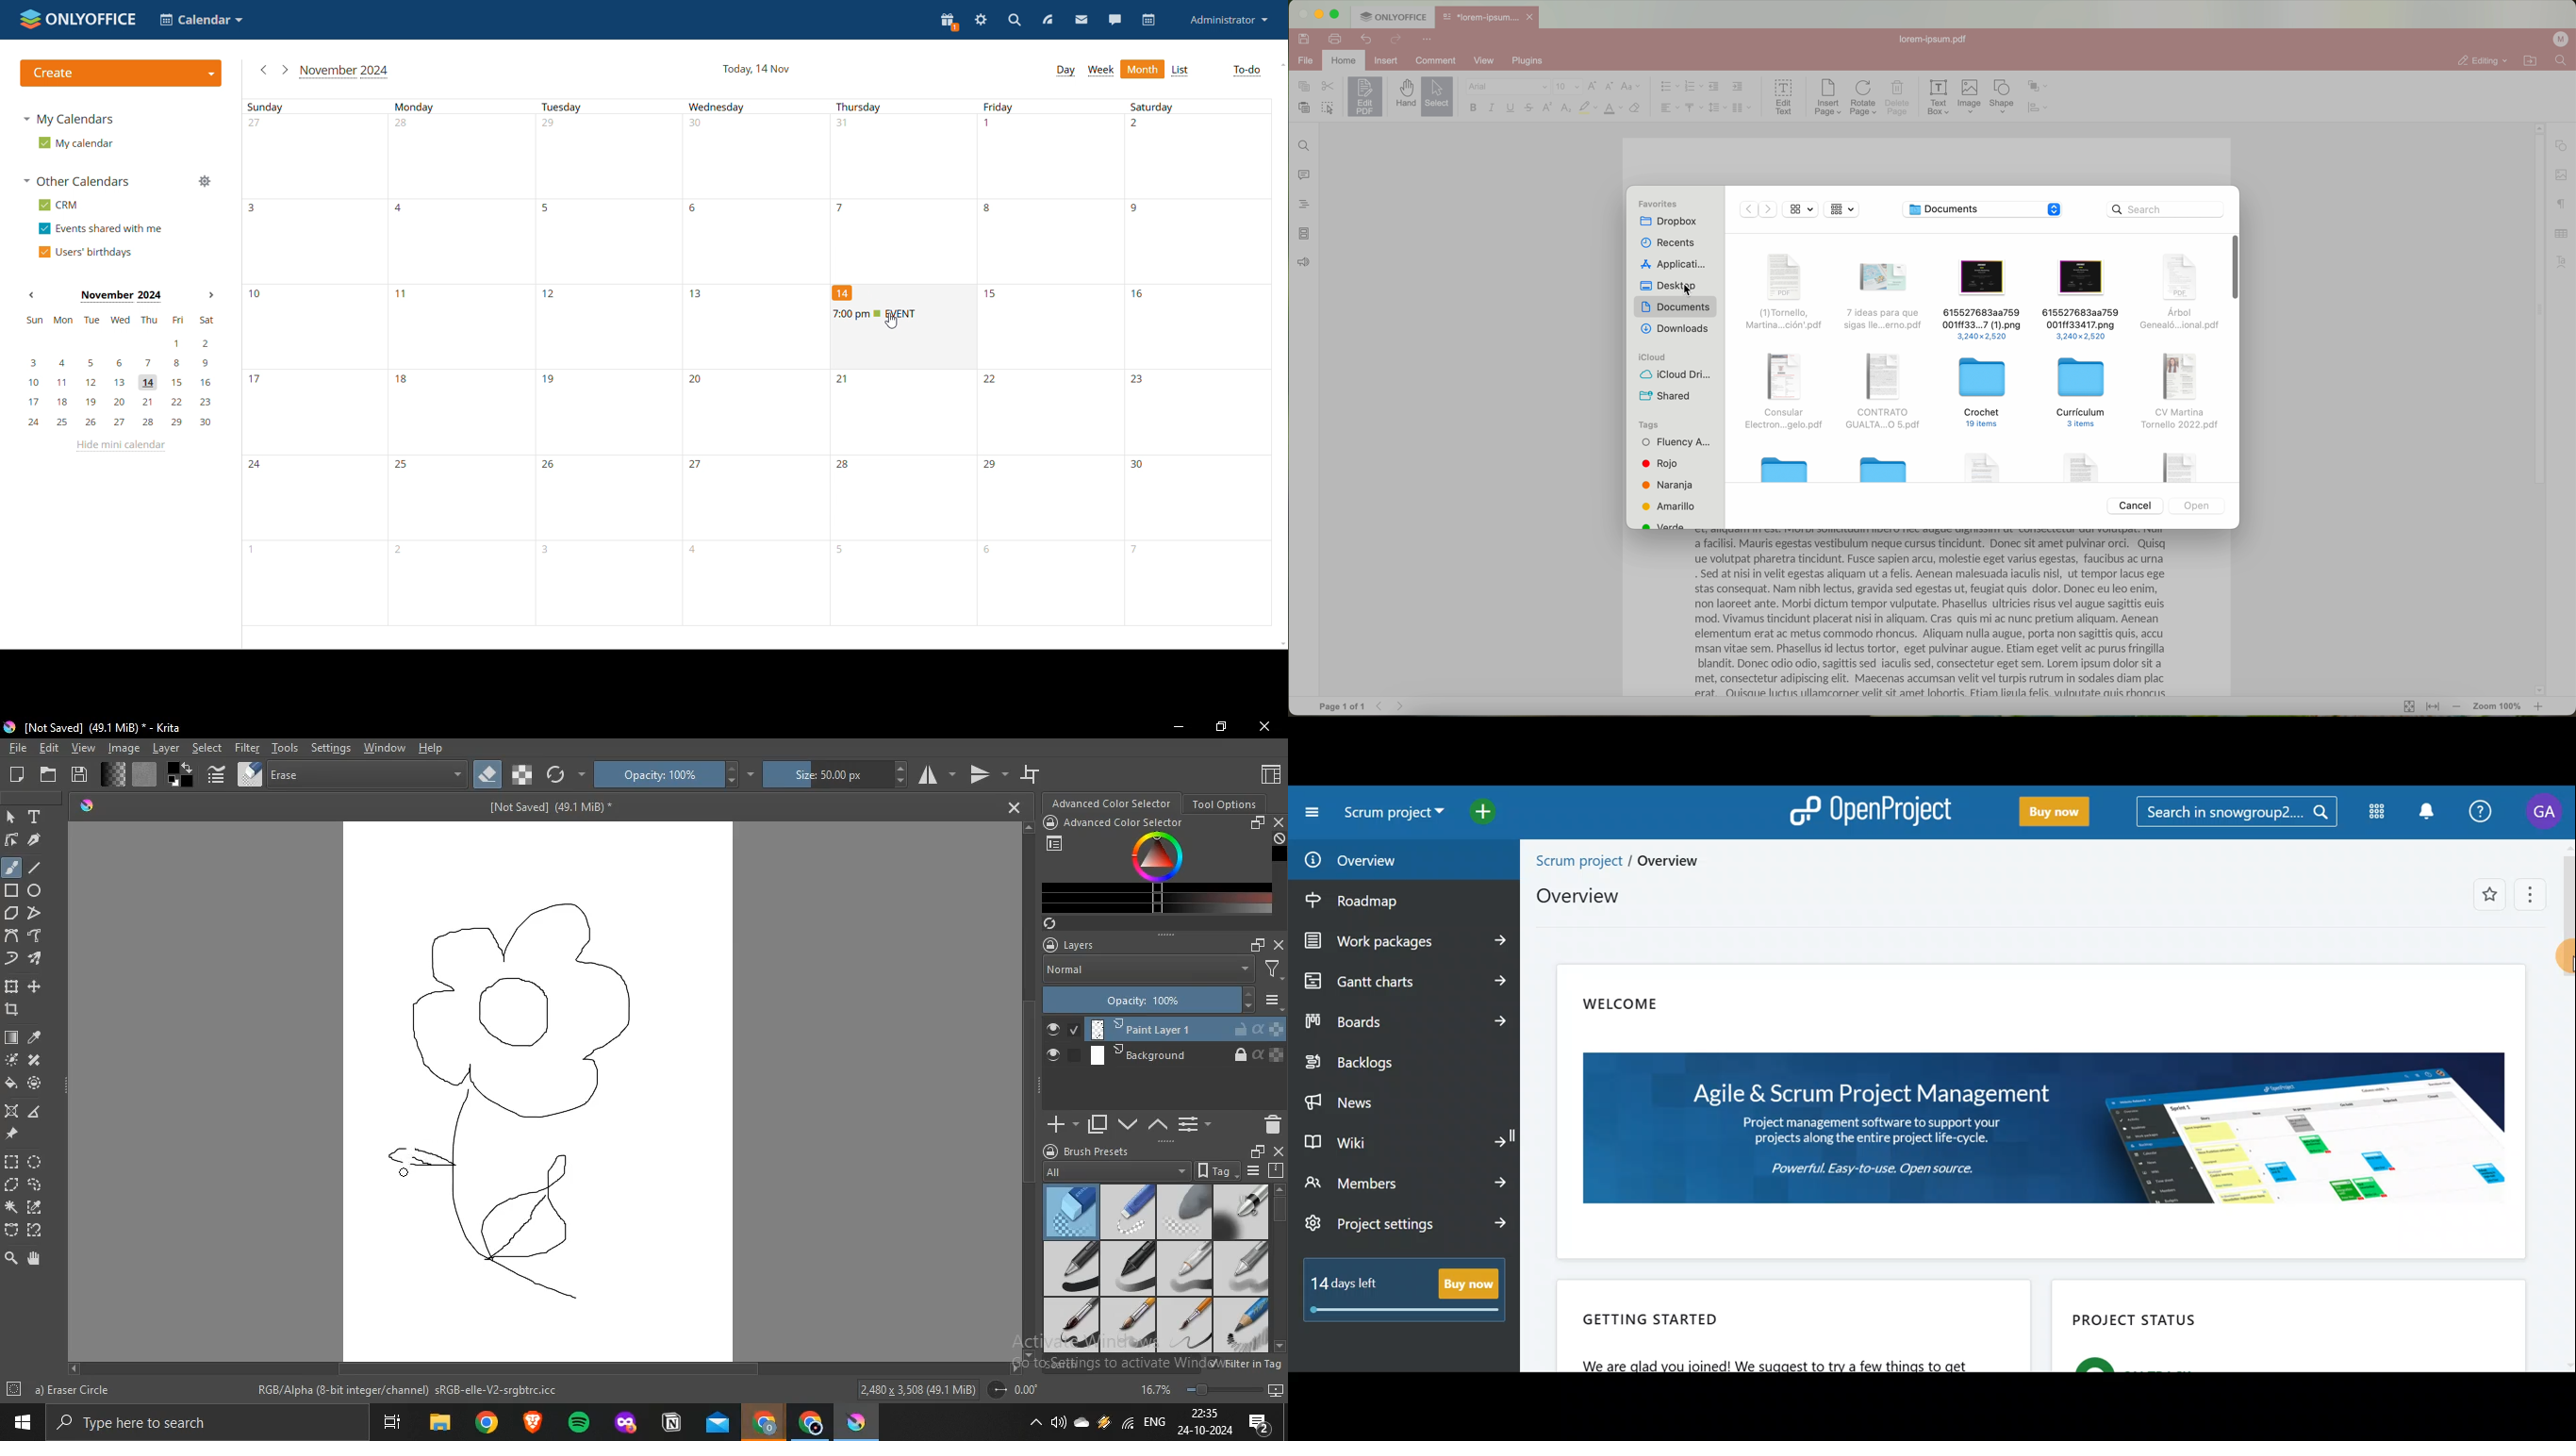 The height and width of the screenshot is (1456, 2576). I want to click on Paint layer, so click(1159, 1026).